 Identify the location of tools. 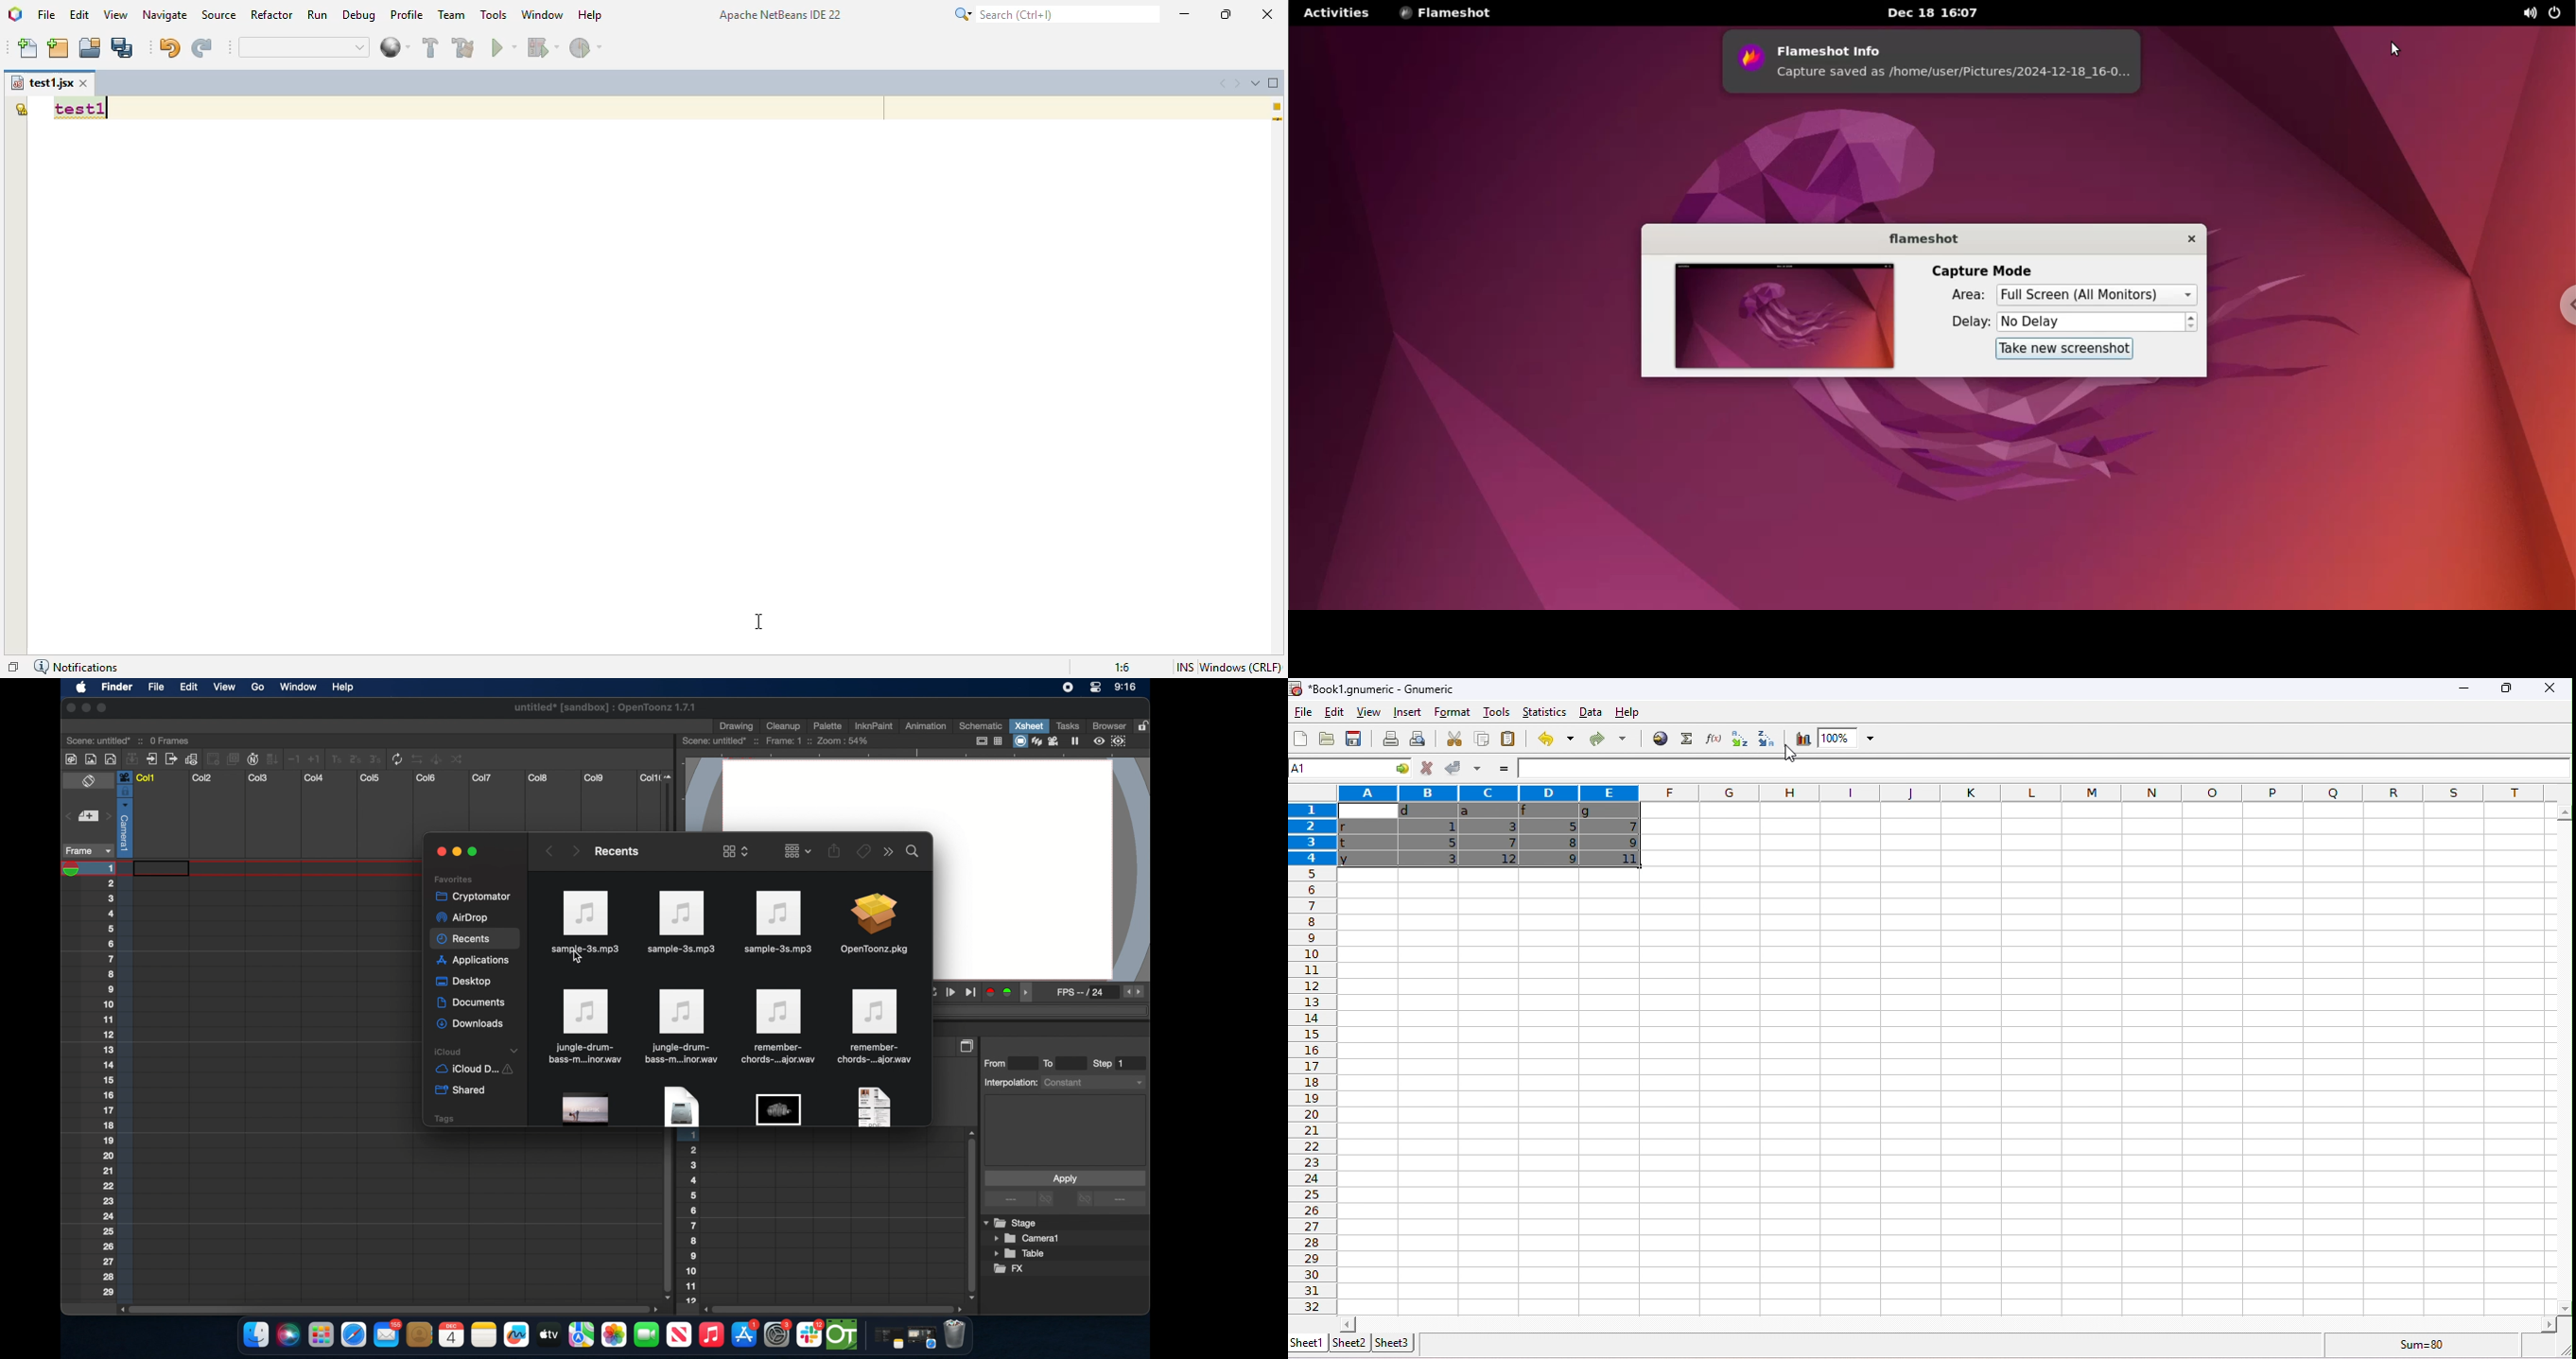
(1496, 711).